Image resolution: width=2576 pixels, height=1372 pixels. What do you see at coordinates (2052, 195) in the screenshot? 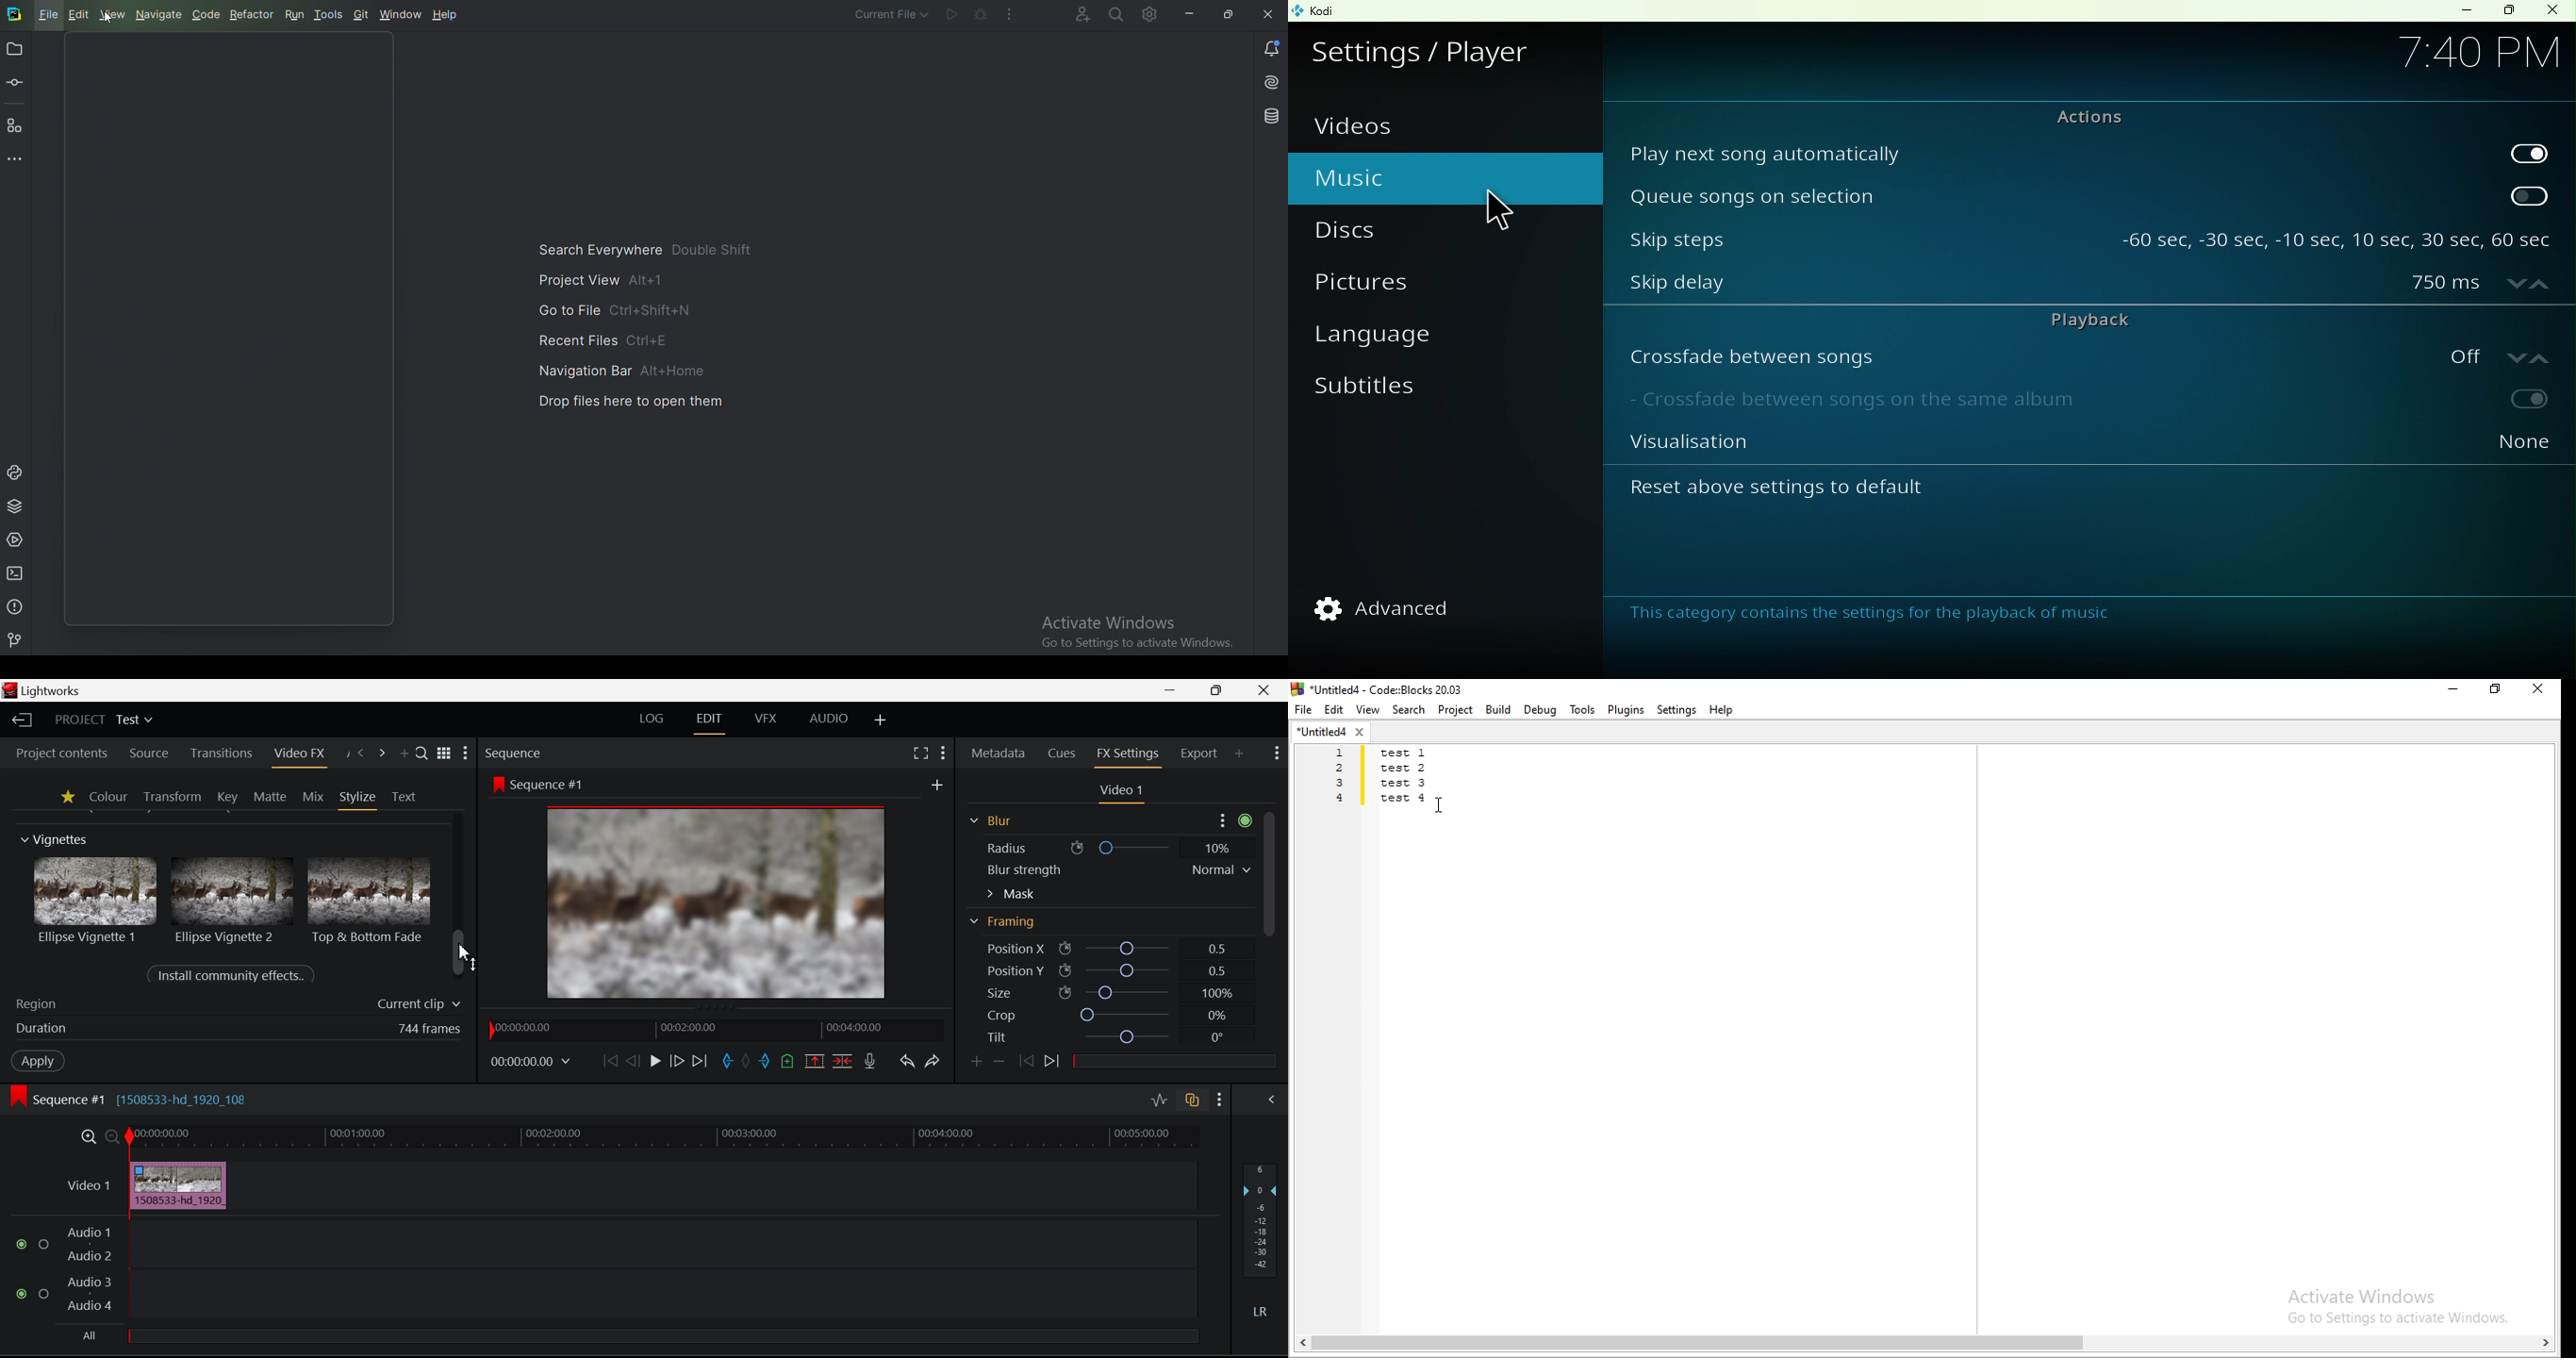
I see `Queue songs on selection` at bounding box center [2052, 195].